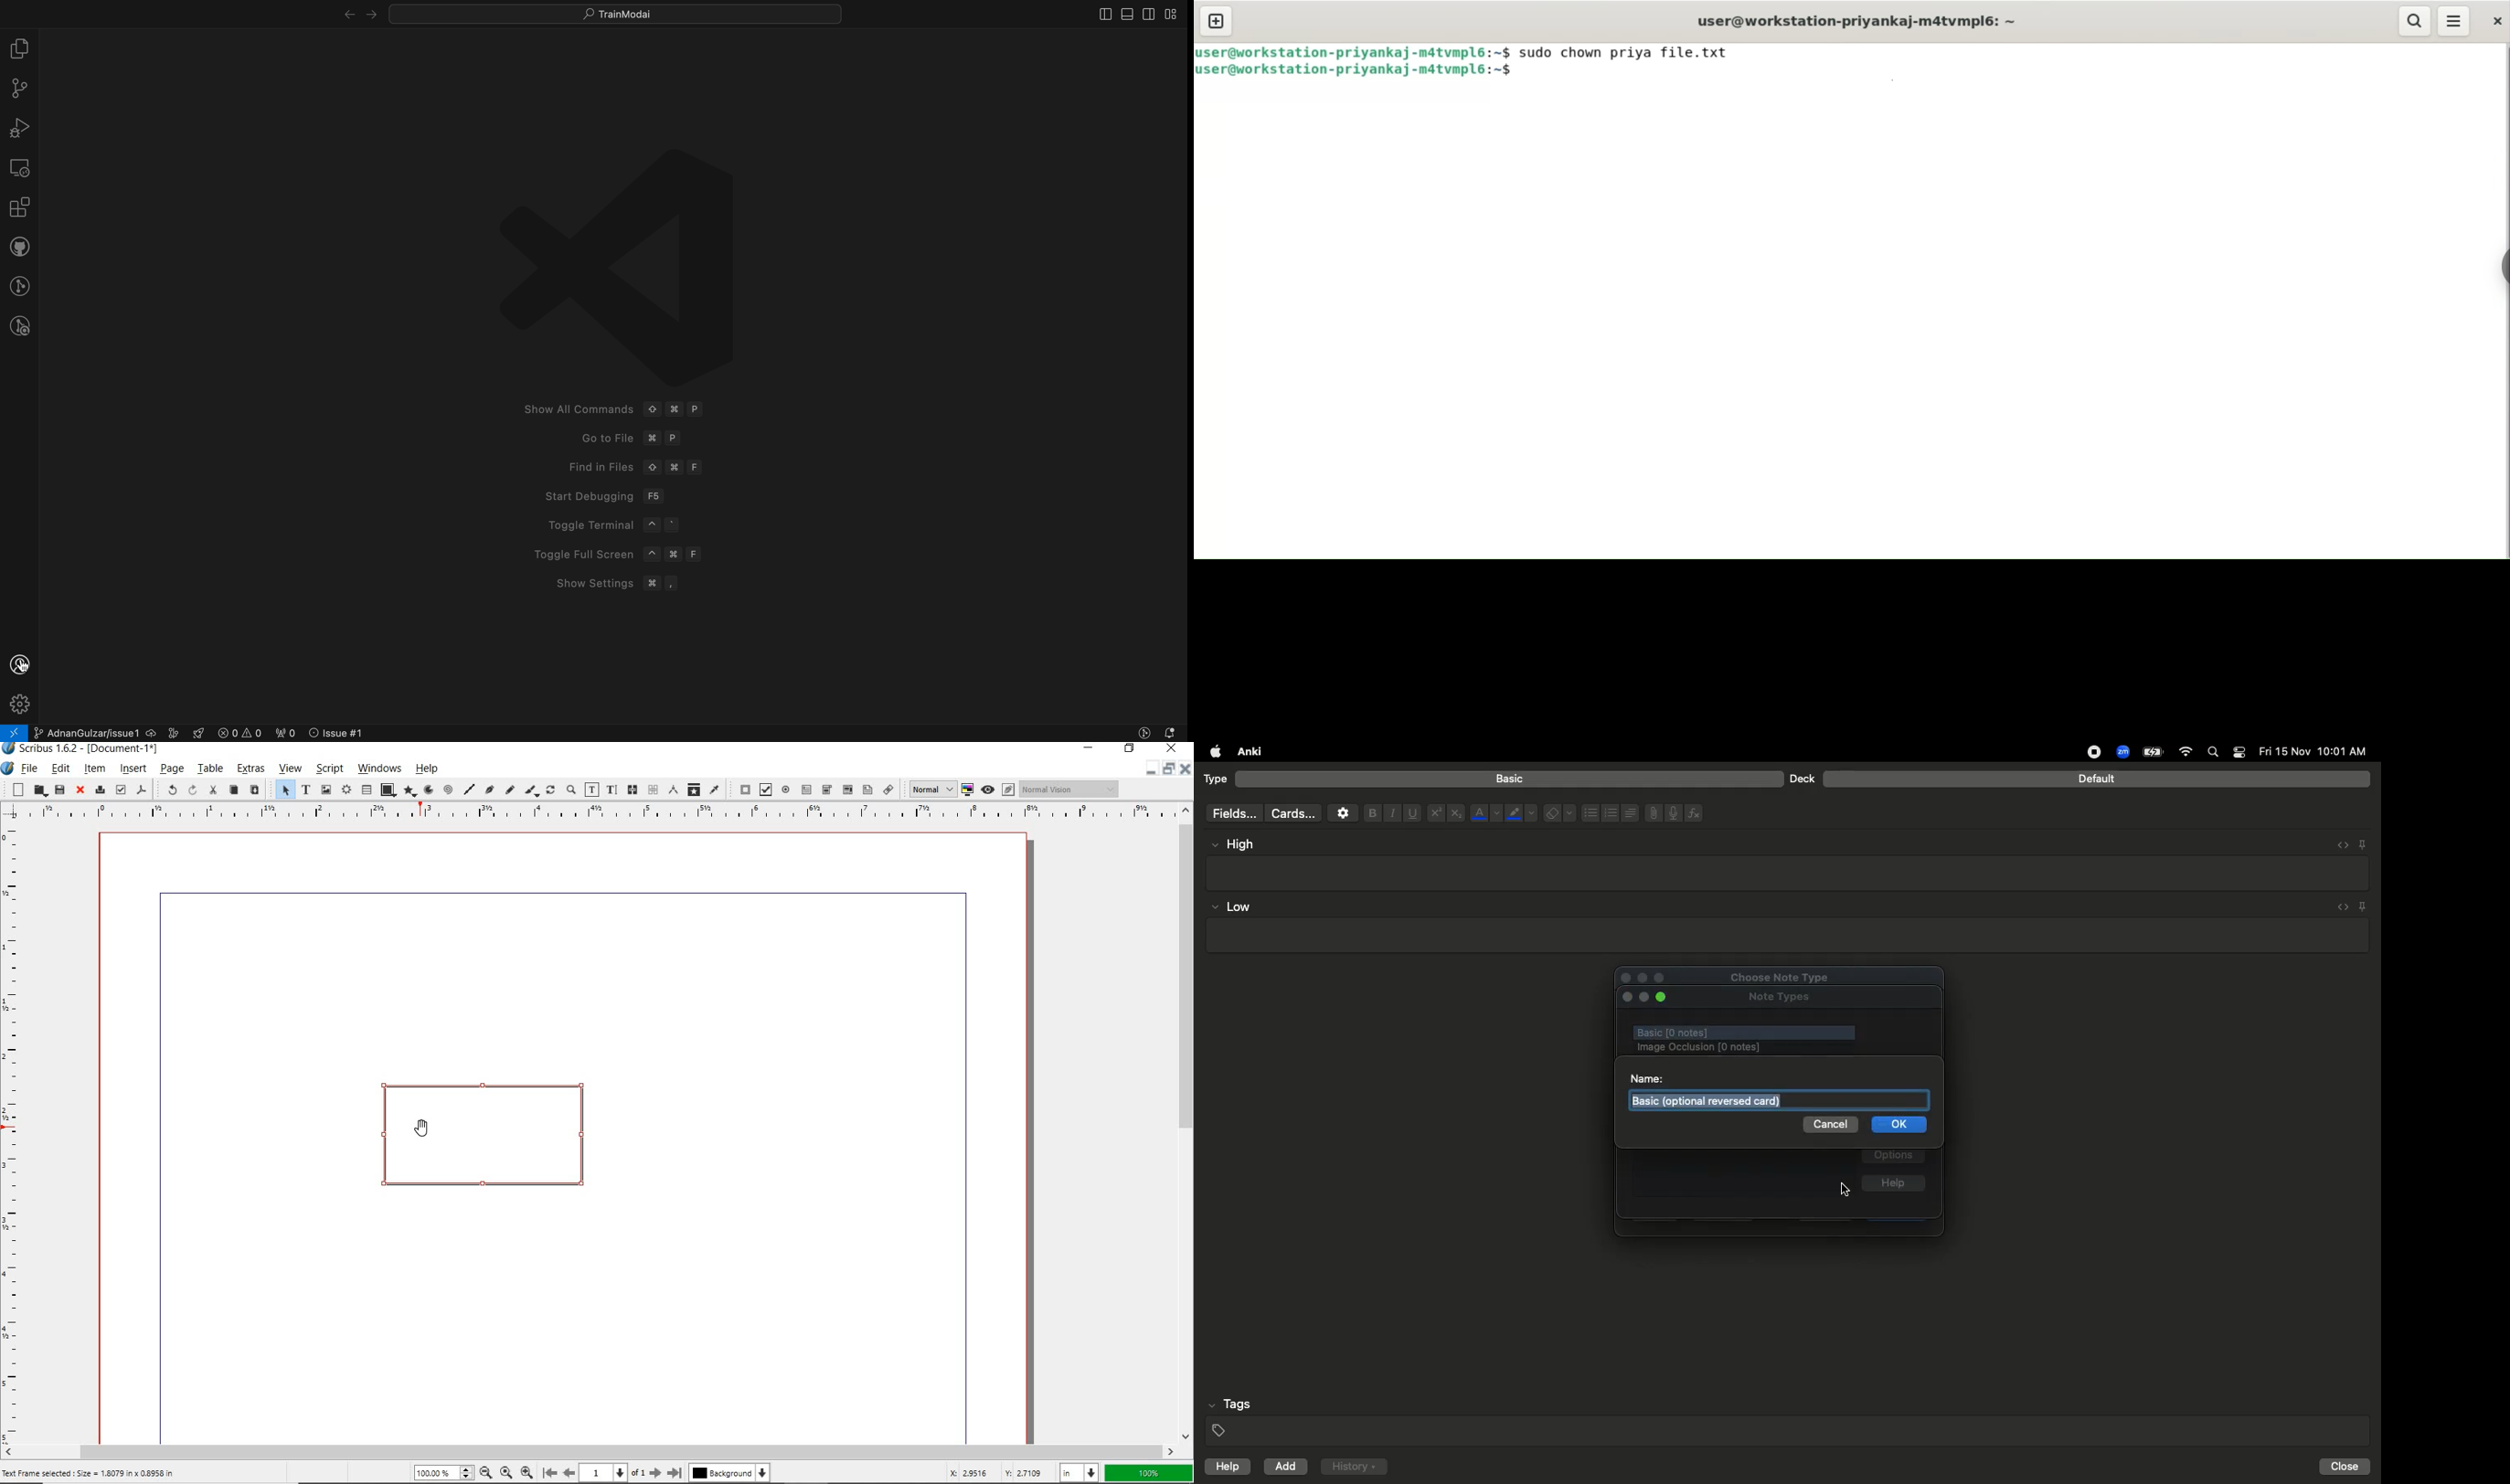 Image resolution: width=2520 pixels, height=1484 pixels. Describe the element at coordinates (1435, 814) in the screenshot. I see `Superscript` at that location.